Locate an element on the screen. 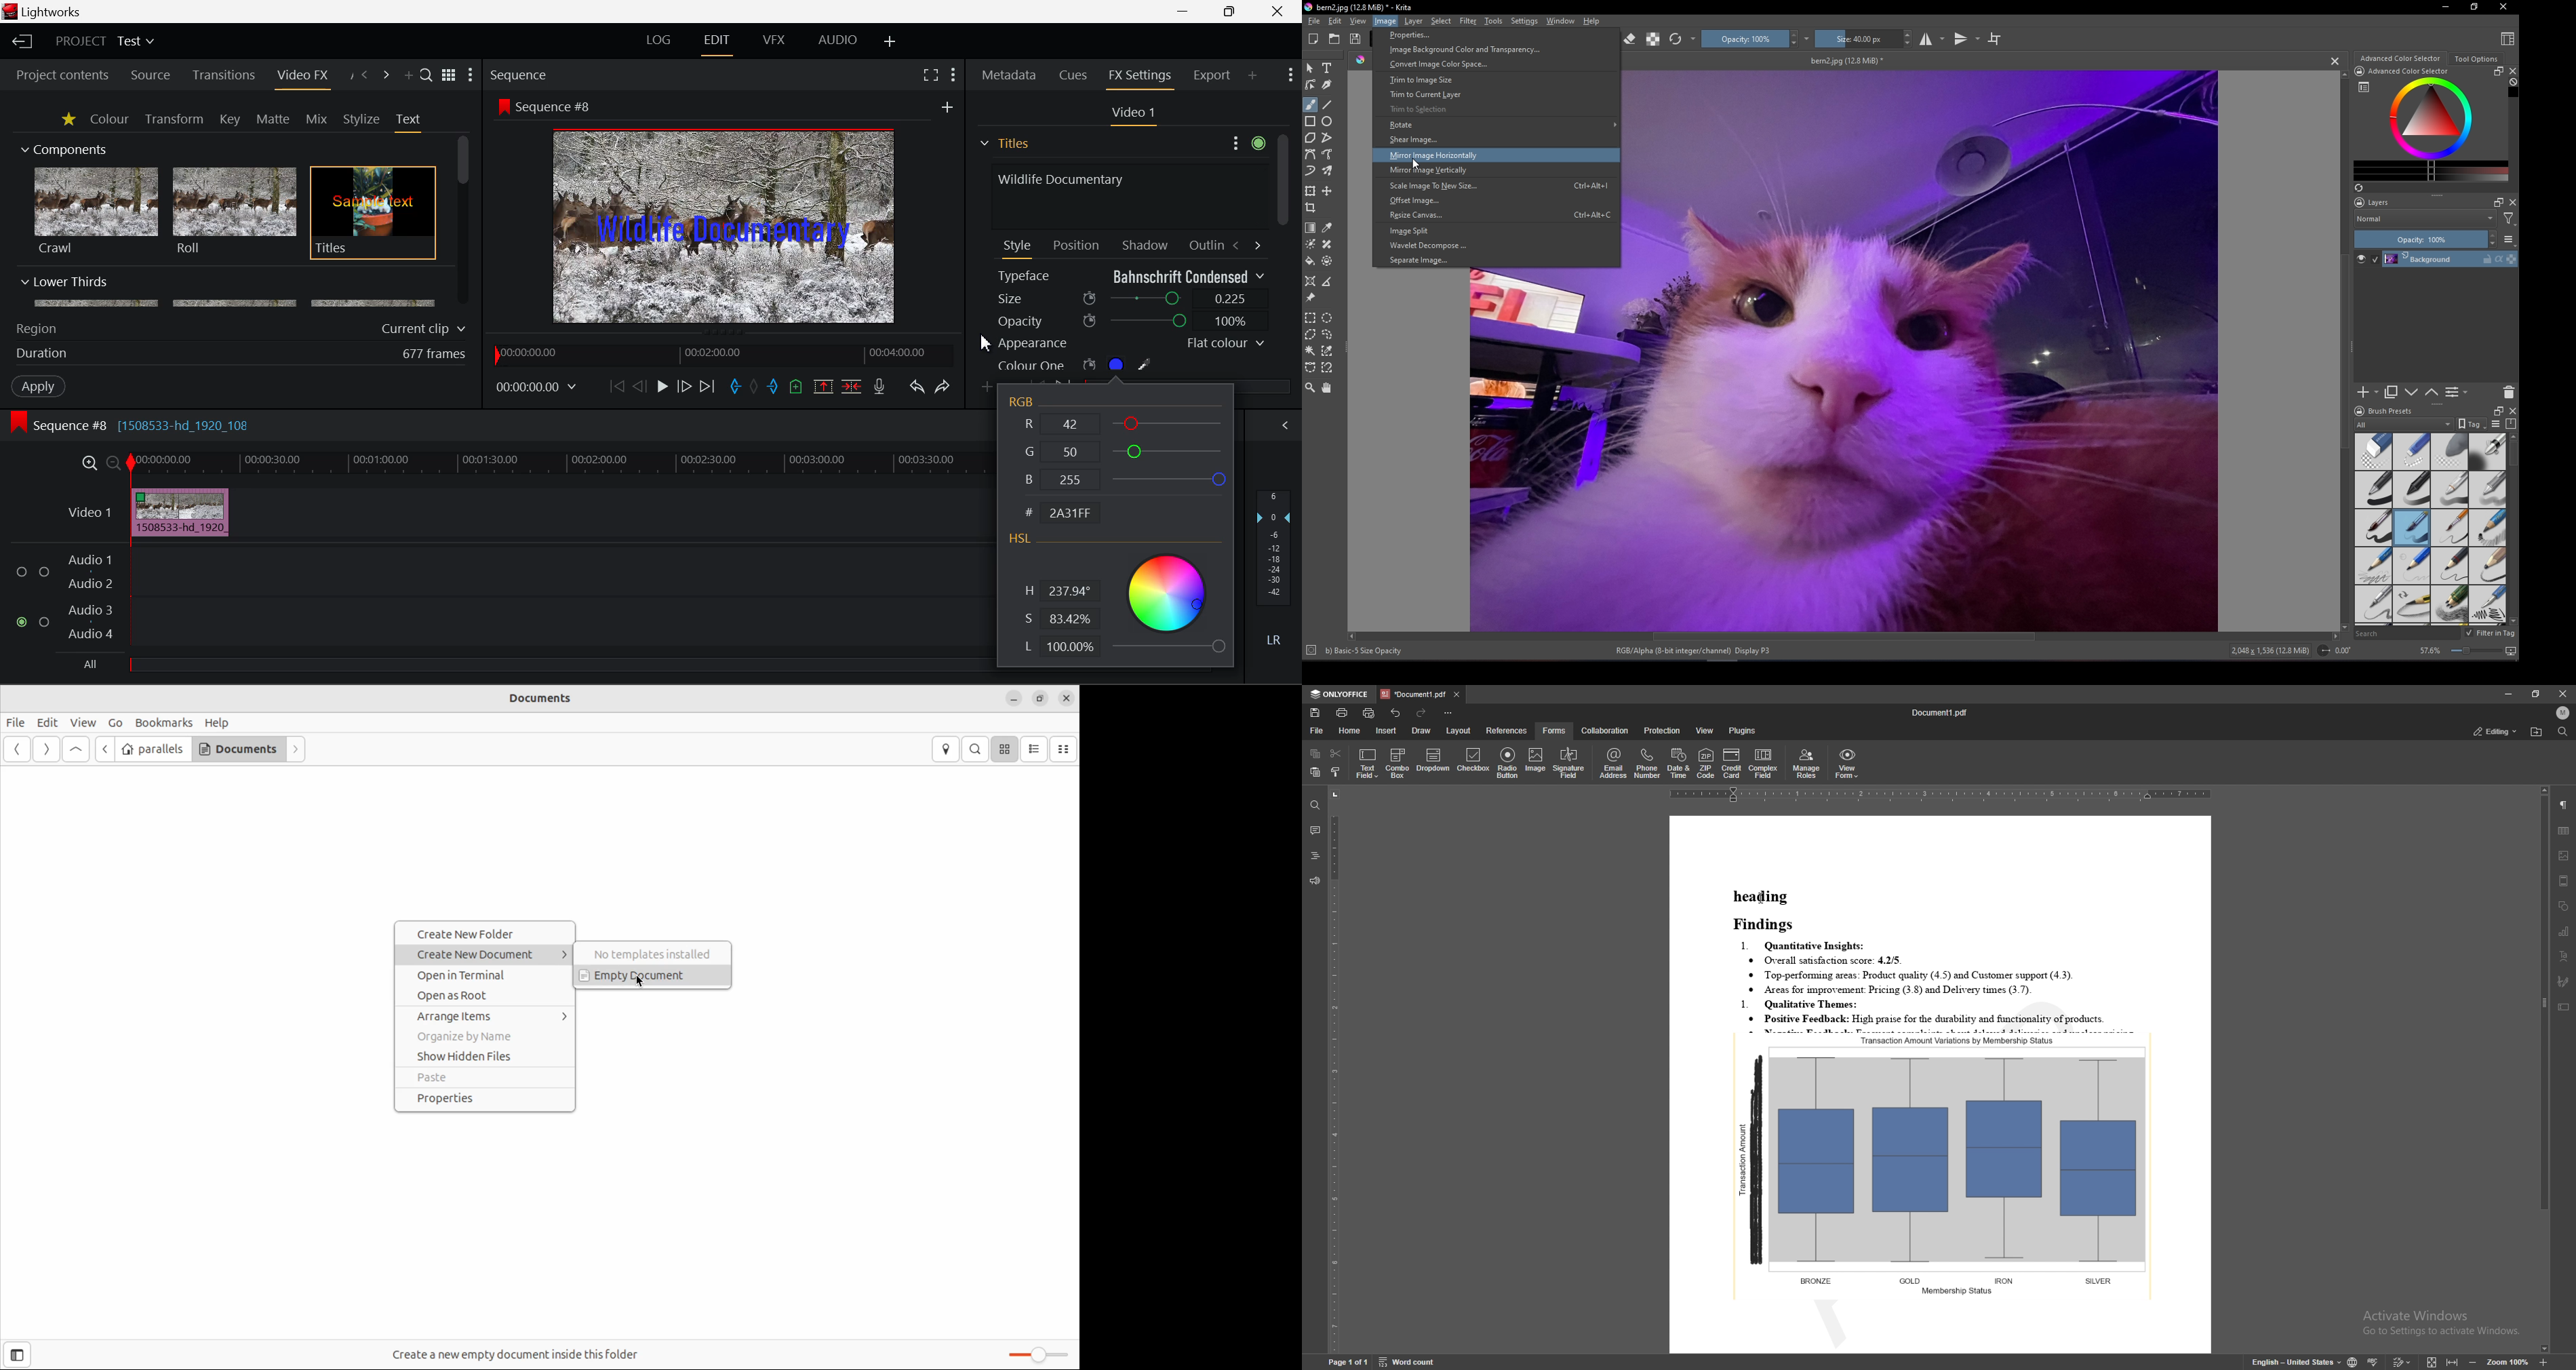  Layer visibility is located at coordinates (2368, 259).